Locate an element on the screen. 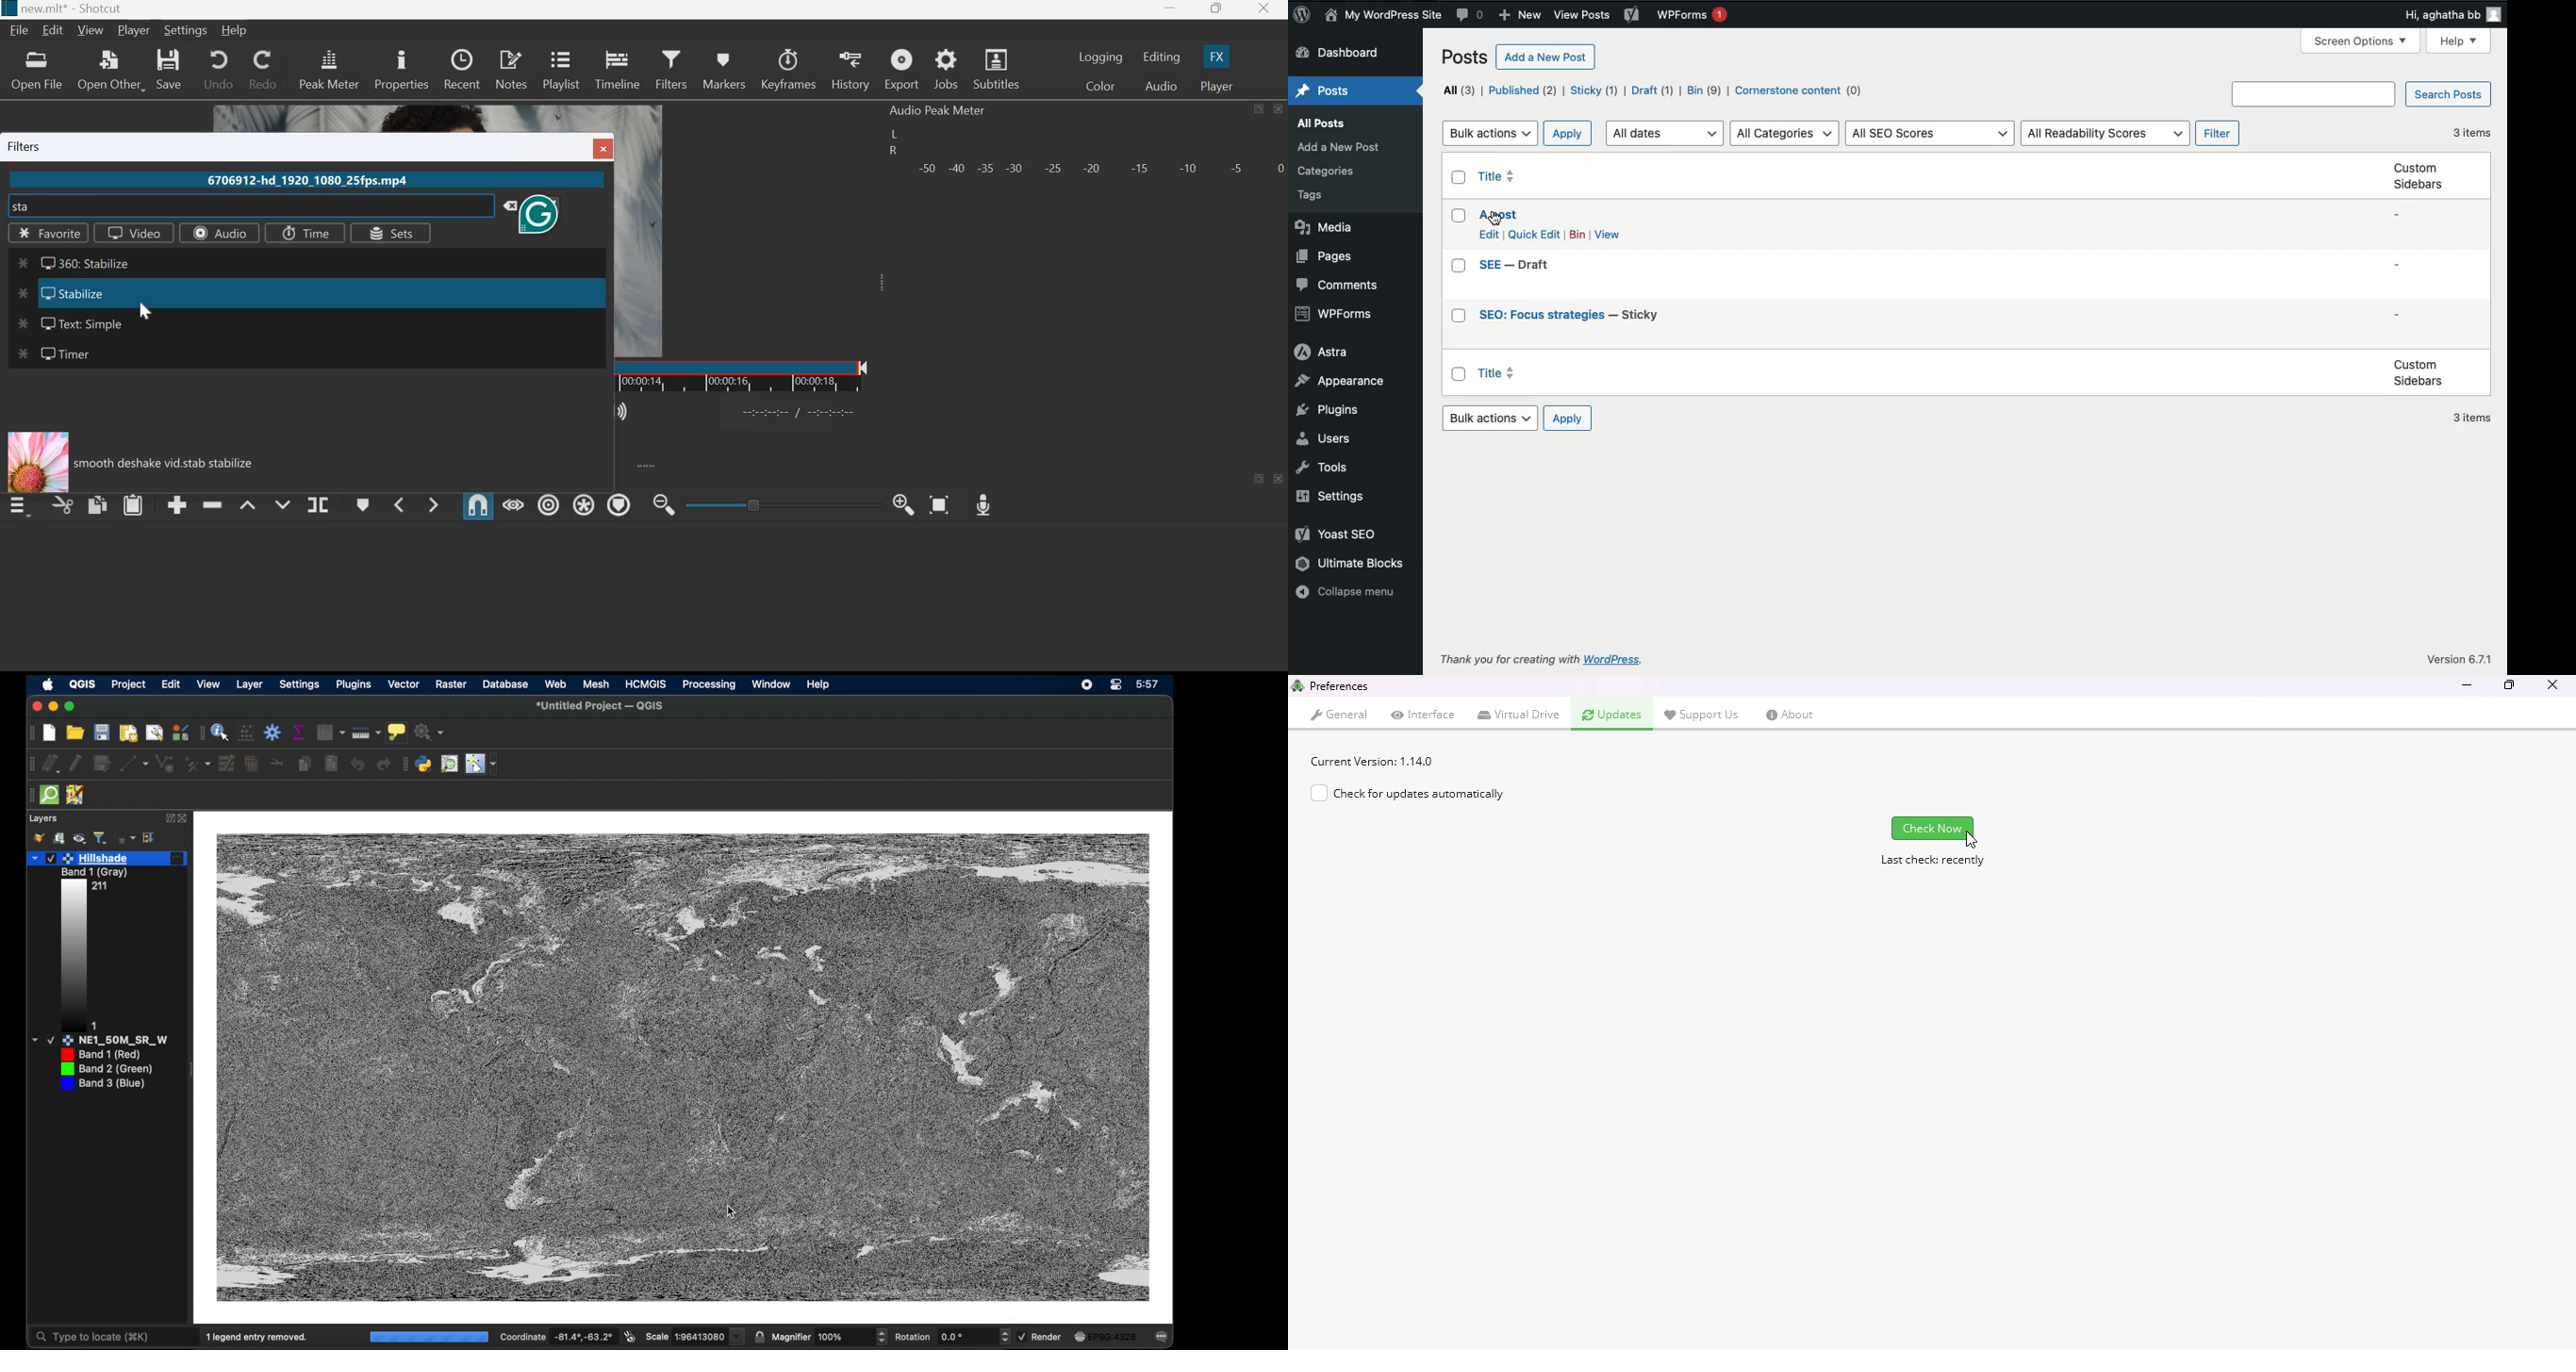  Checkbox is located at coordinates (1461, 265).